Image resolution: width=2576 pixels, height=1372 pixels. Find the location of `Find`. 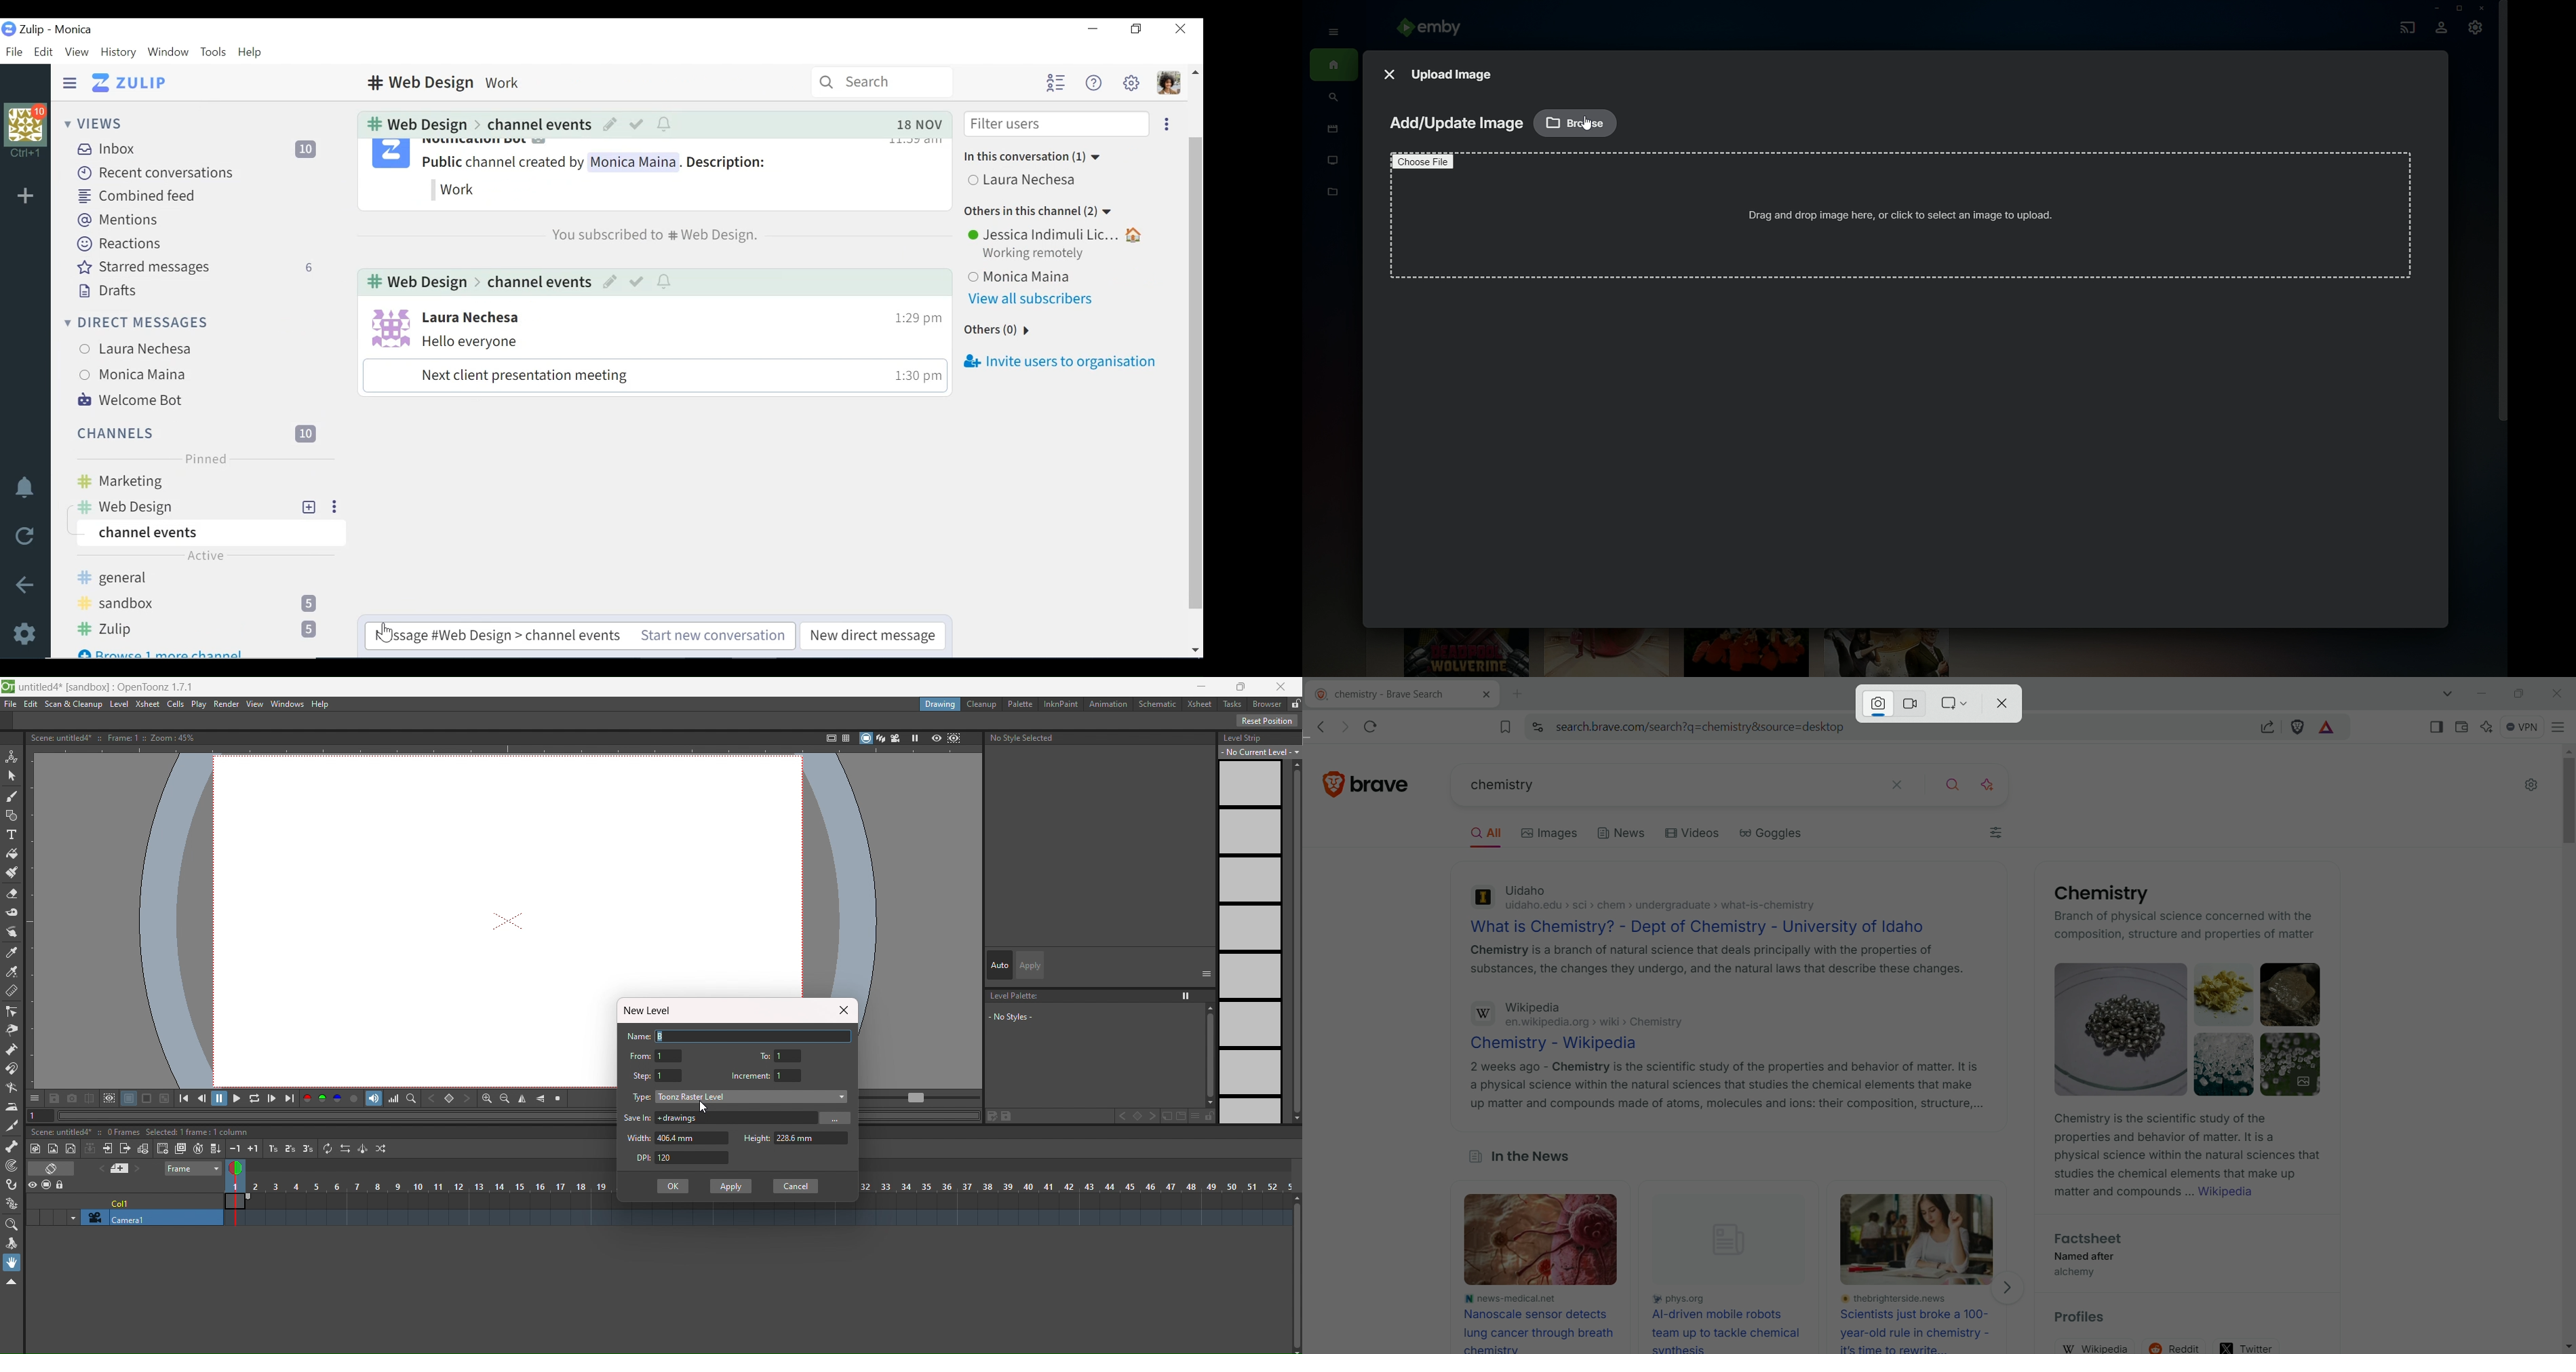

Find is located at coordinates (1334, 99).